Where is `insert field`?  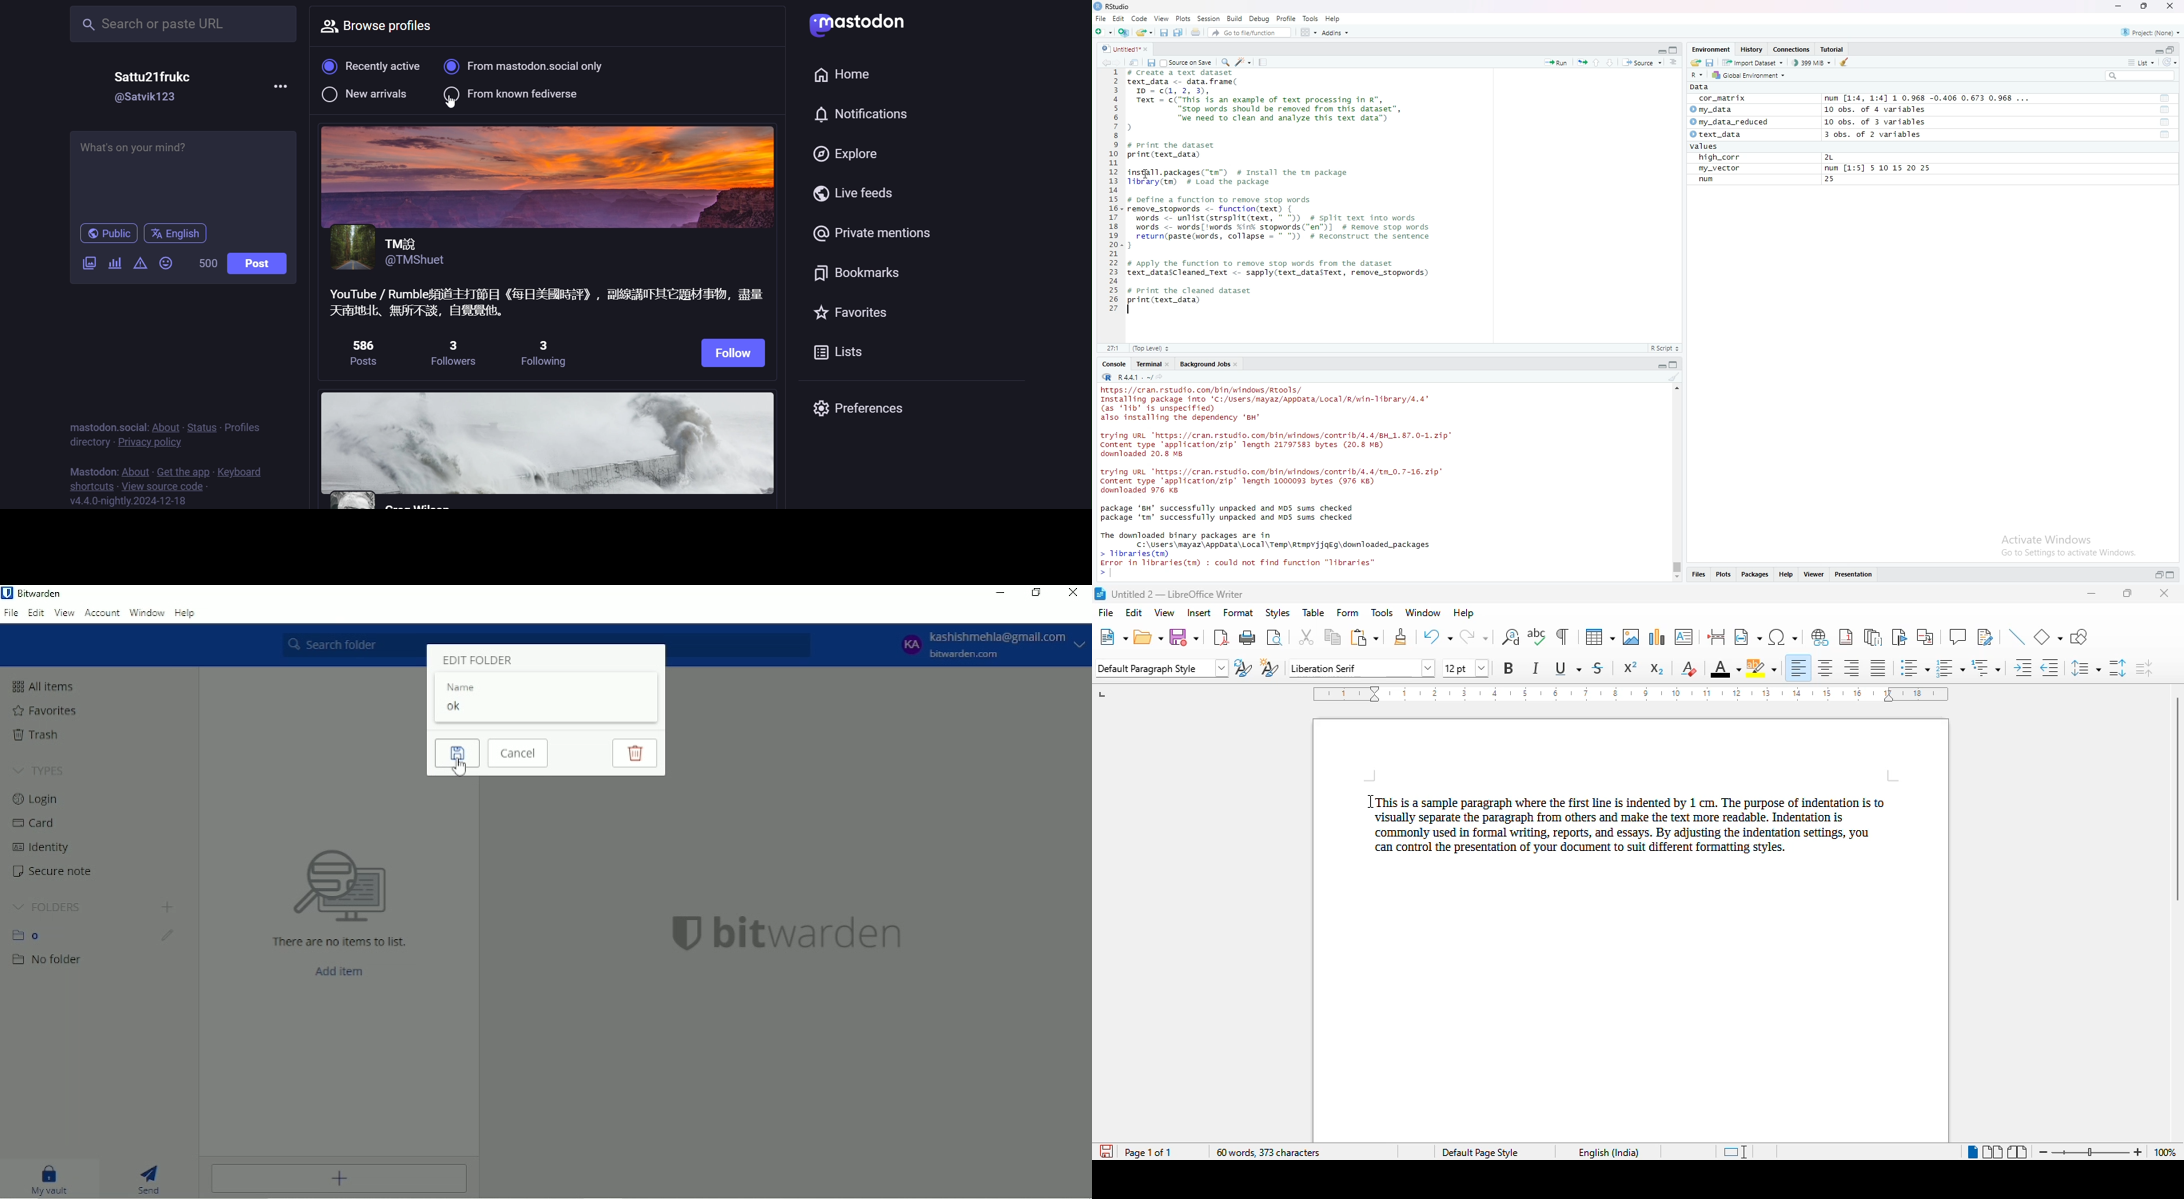 insert field is located at coordinates (1748, 637).